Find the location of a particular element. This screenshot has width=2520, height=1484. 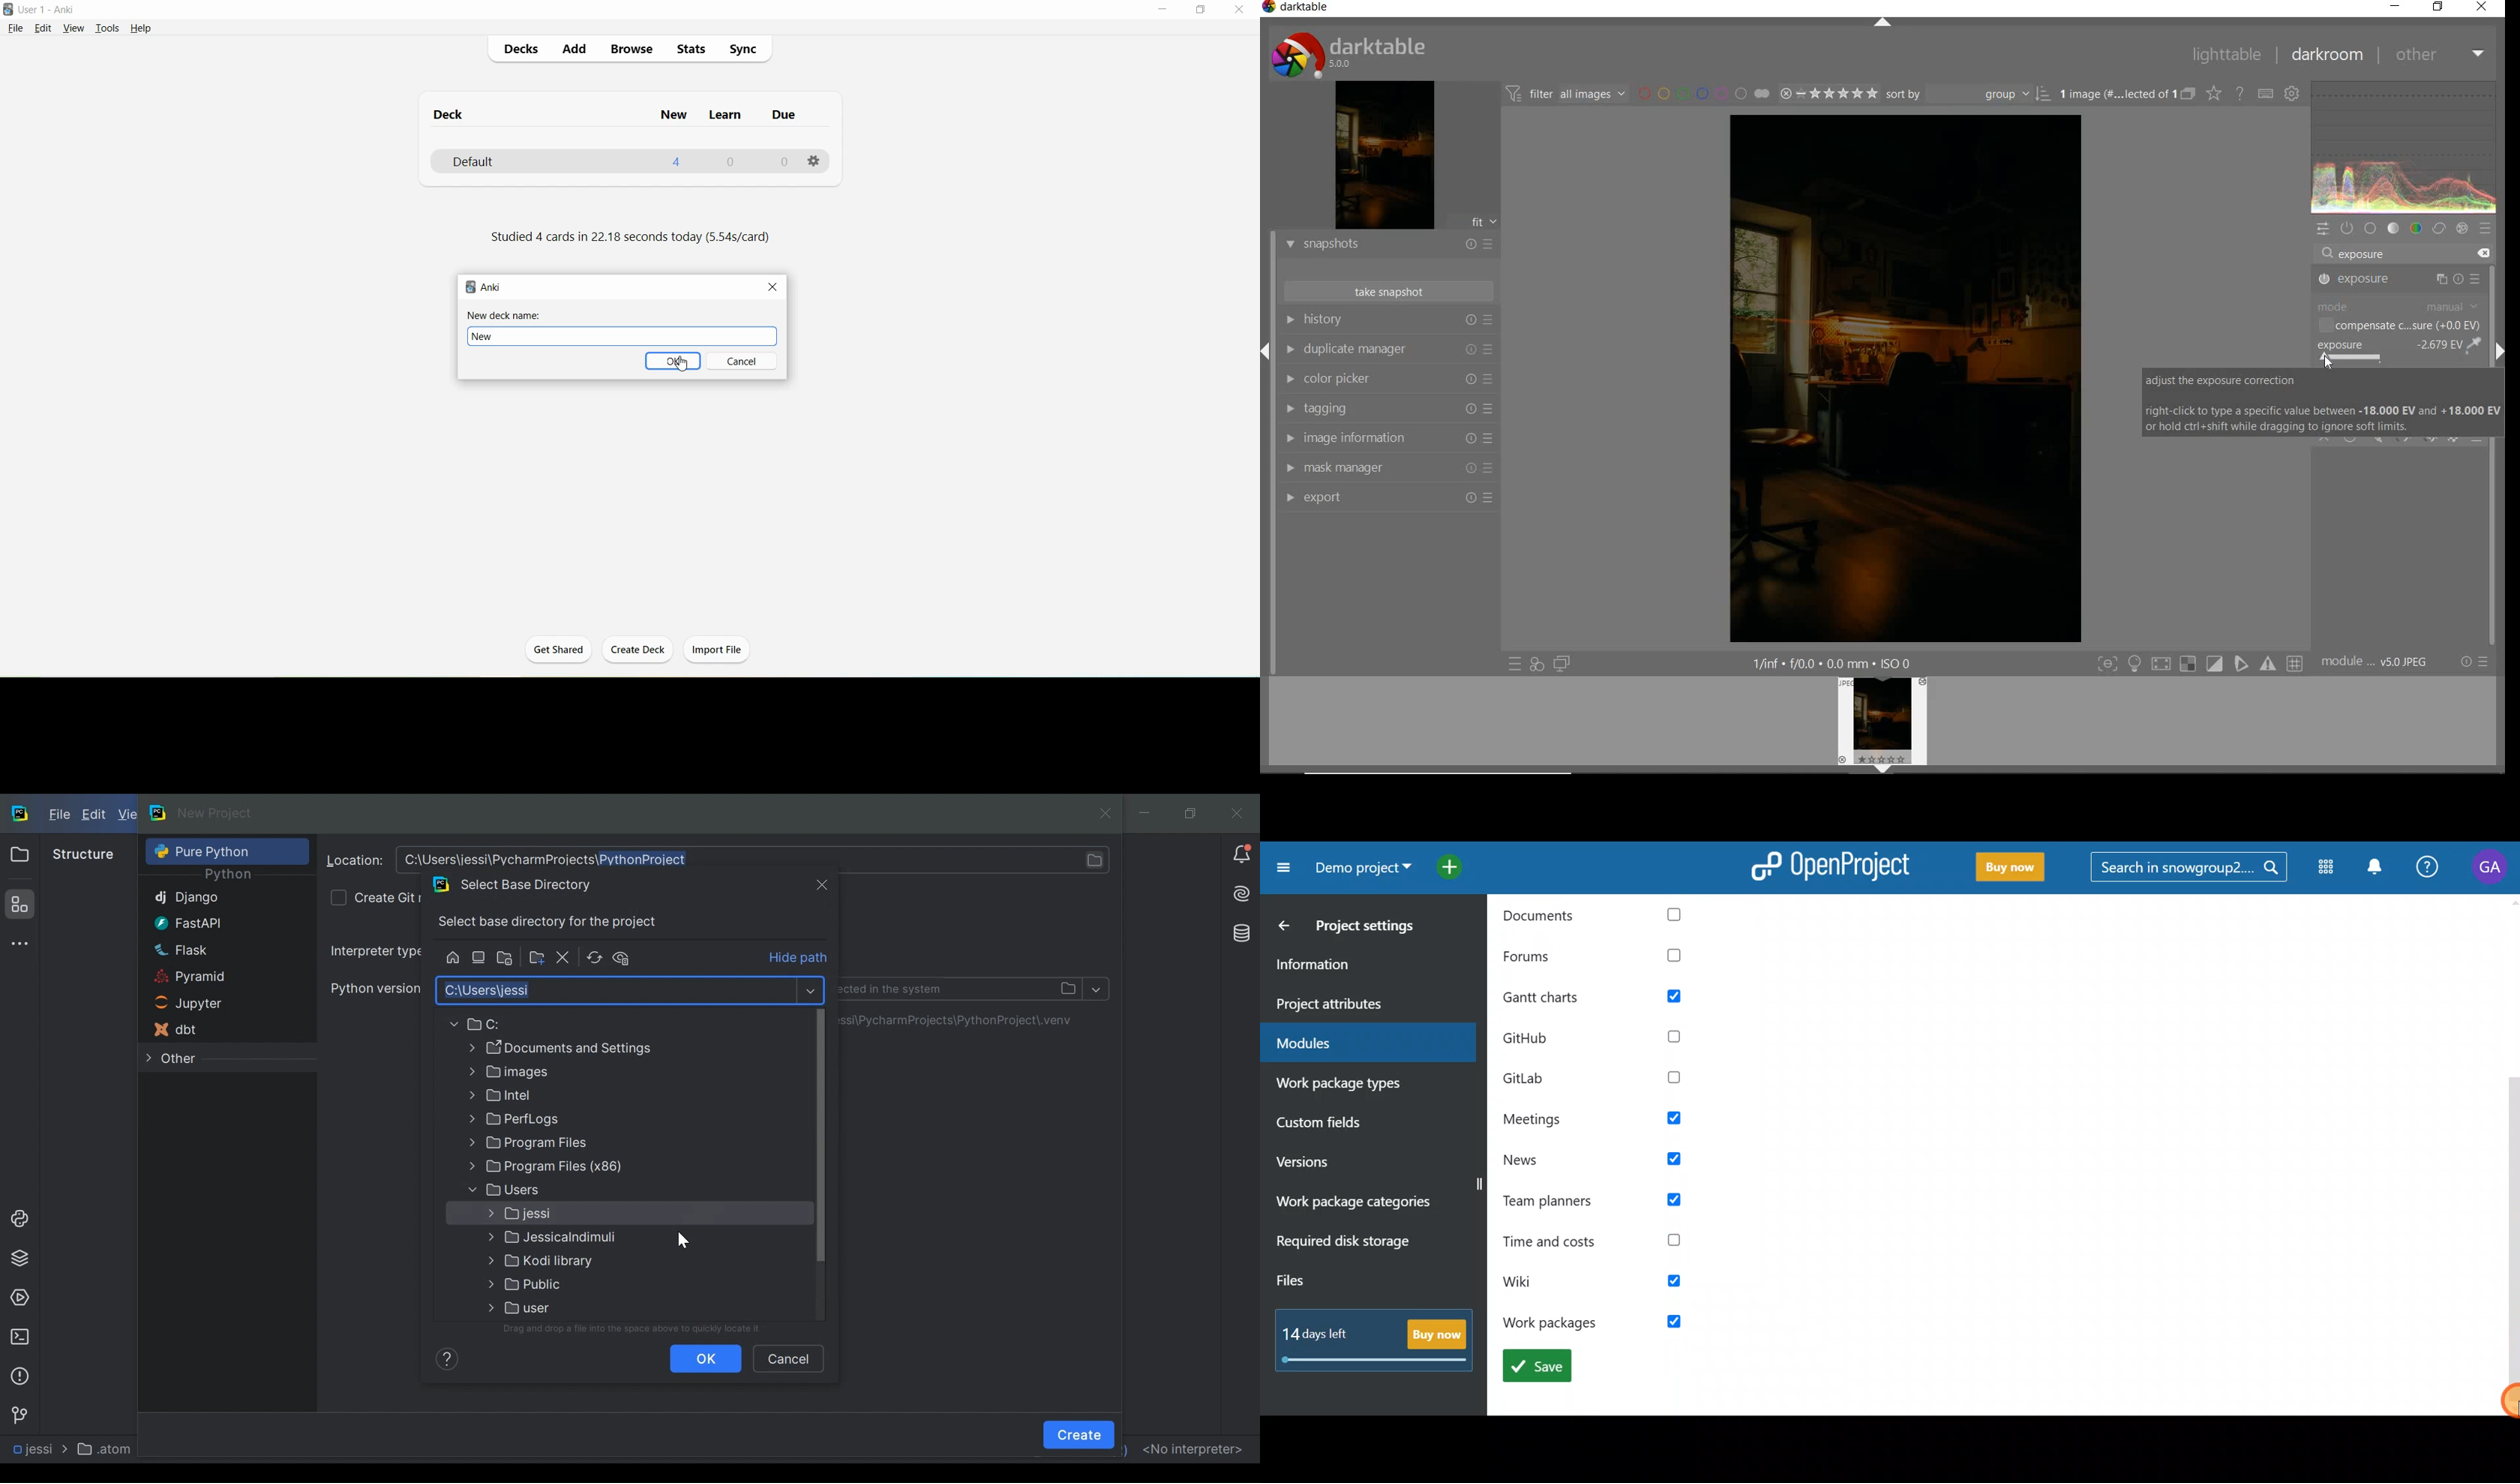

history is located at coordinates (1390, 320).